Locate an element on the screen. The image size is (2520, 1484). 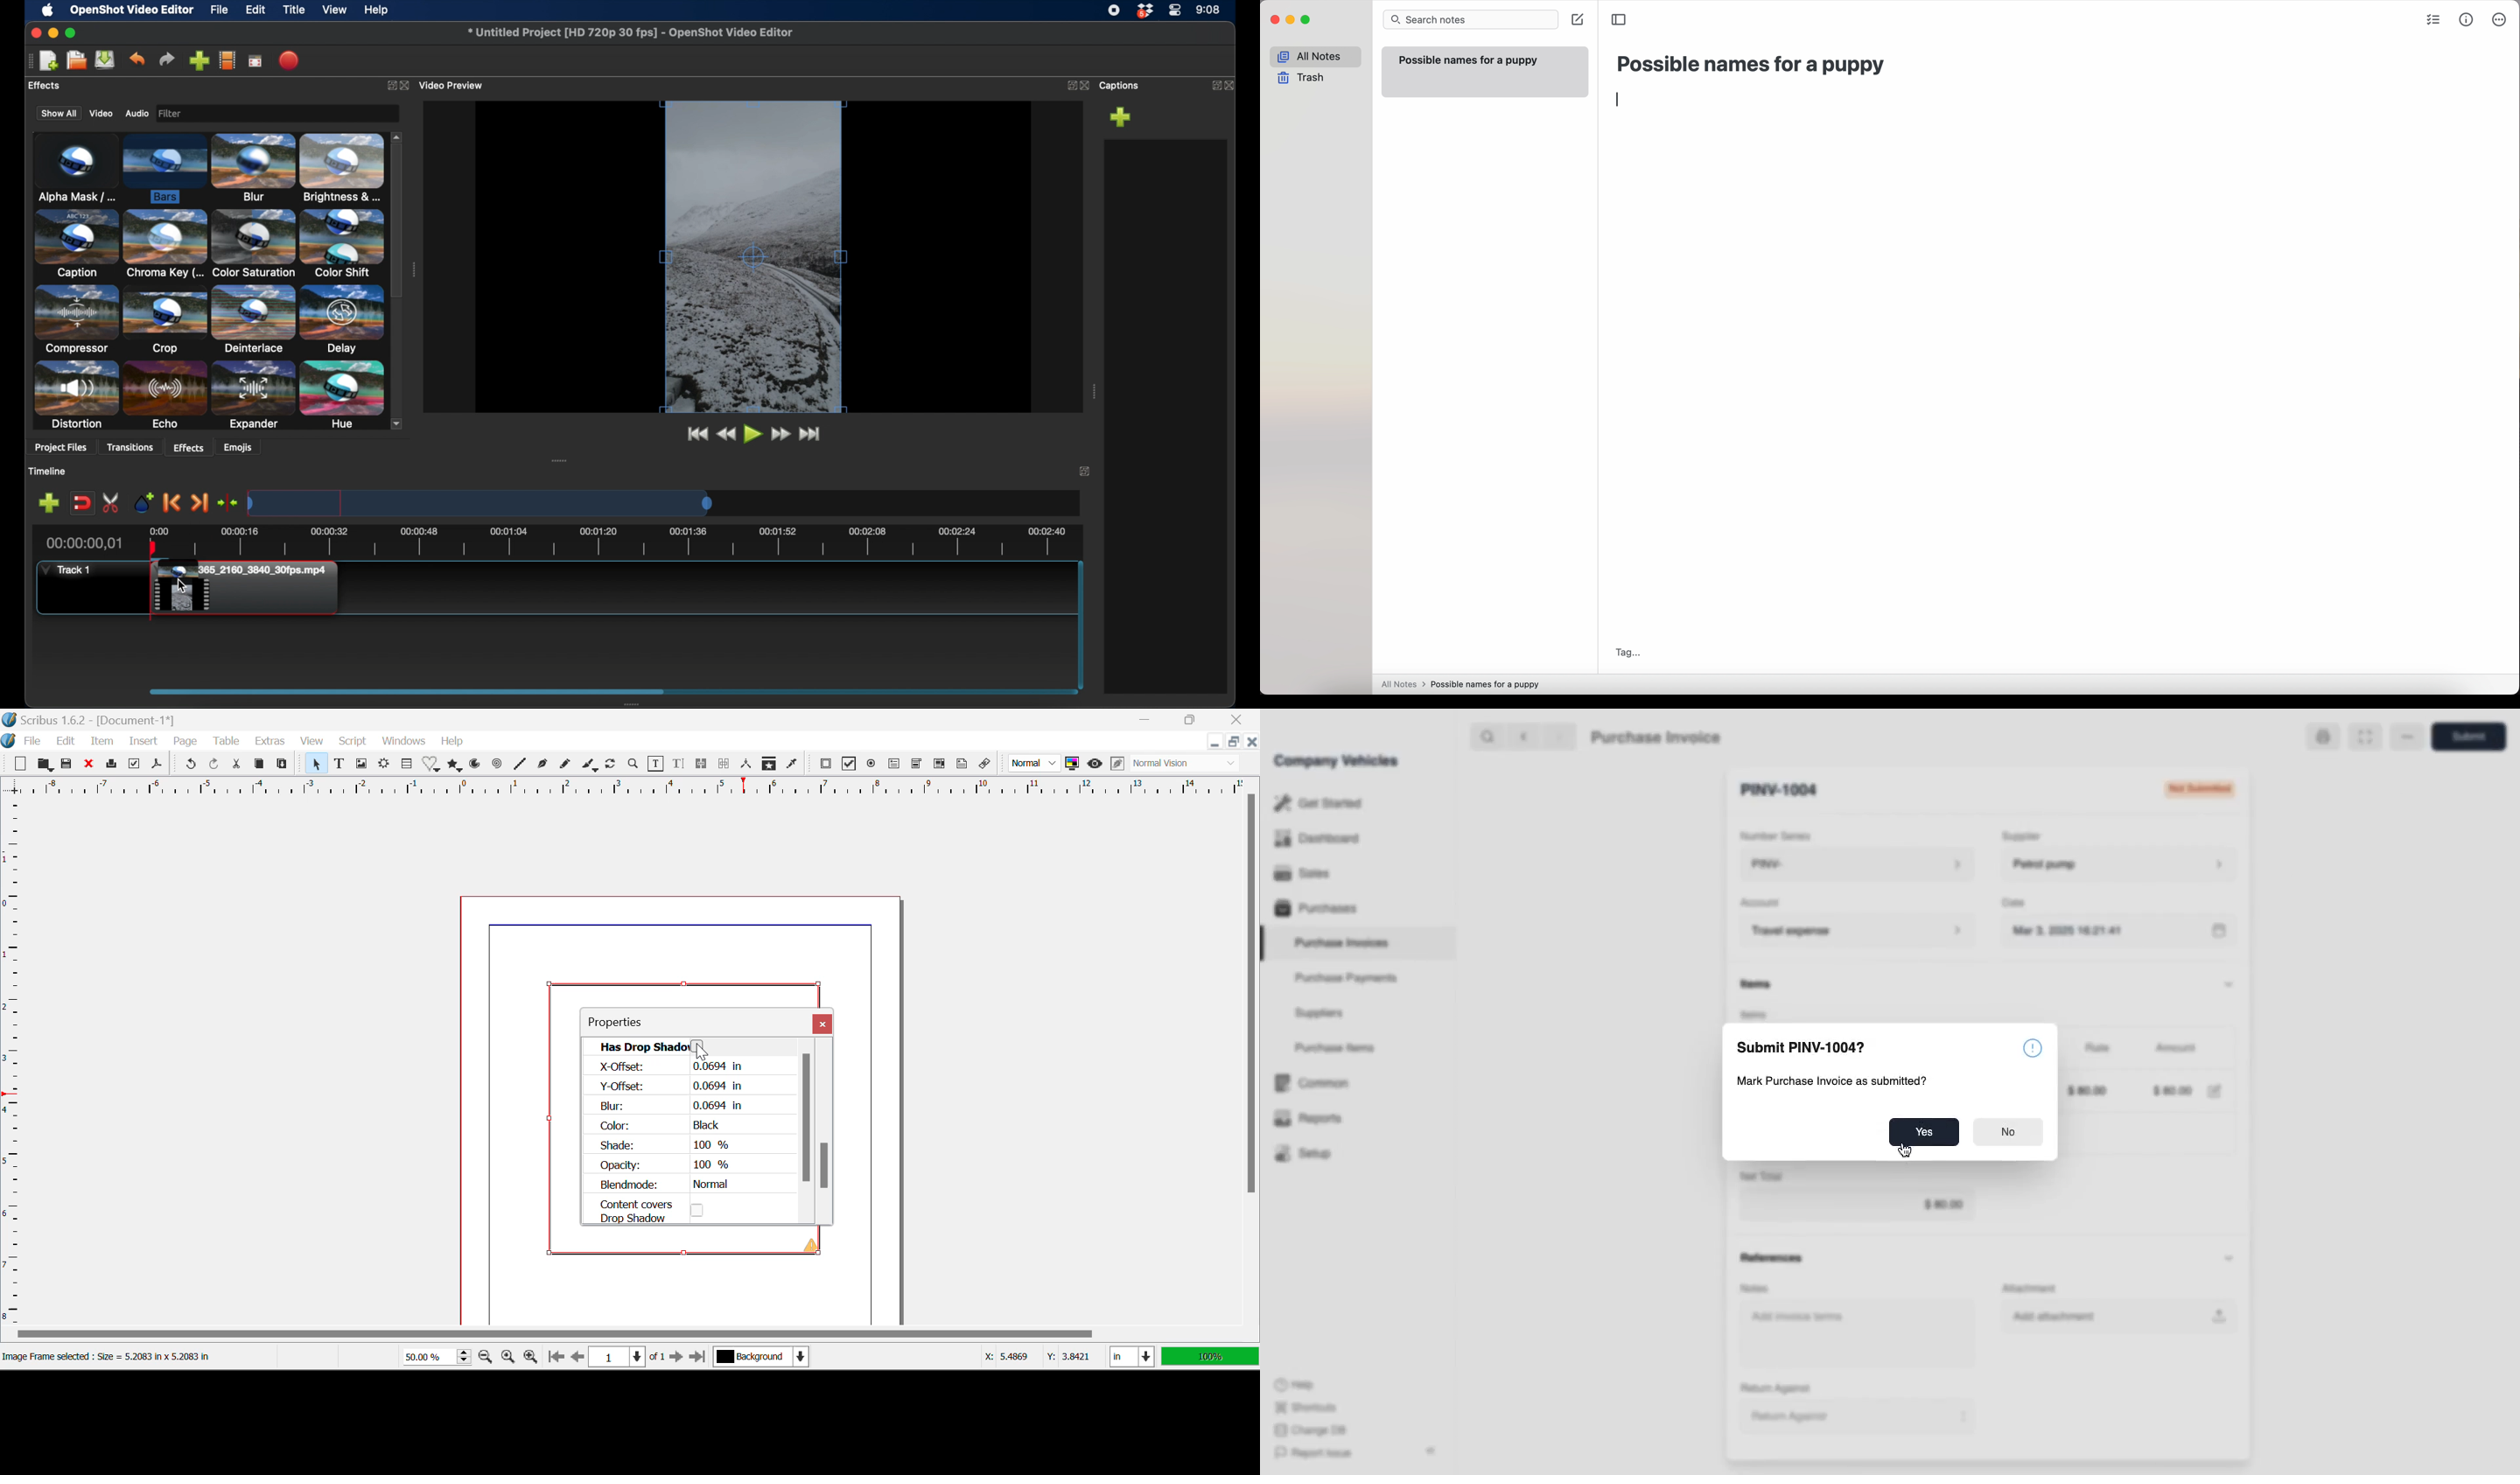
Opacity: 100 % is located at coordinates (669, 1166).